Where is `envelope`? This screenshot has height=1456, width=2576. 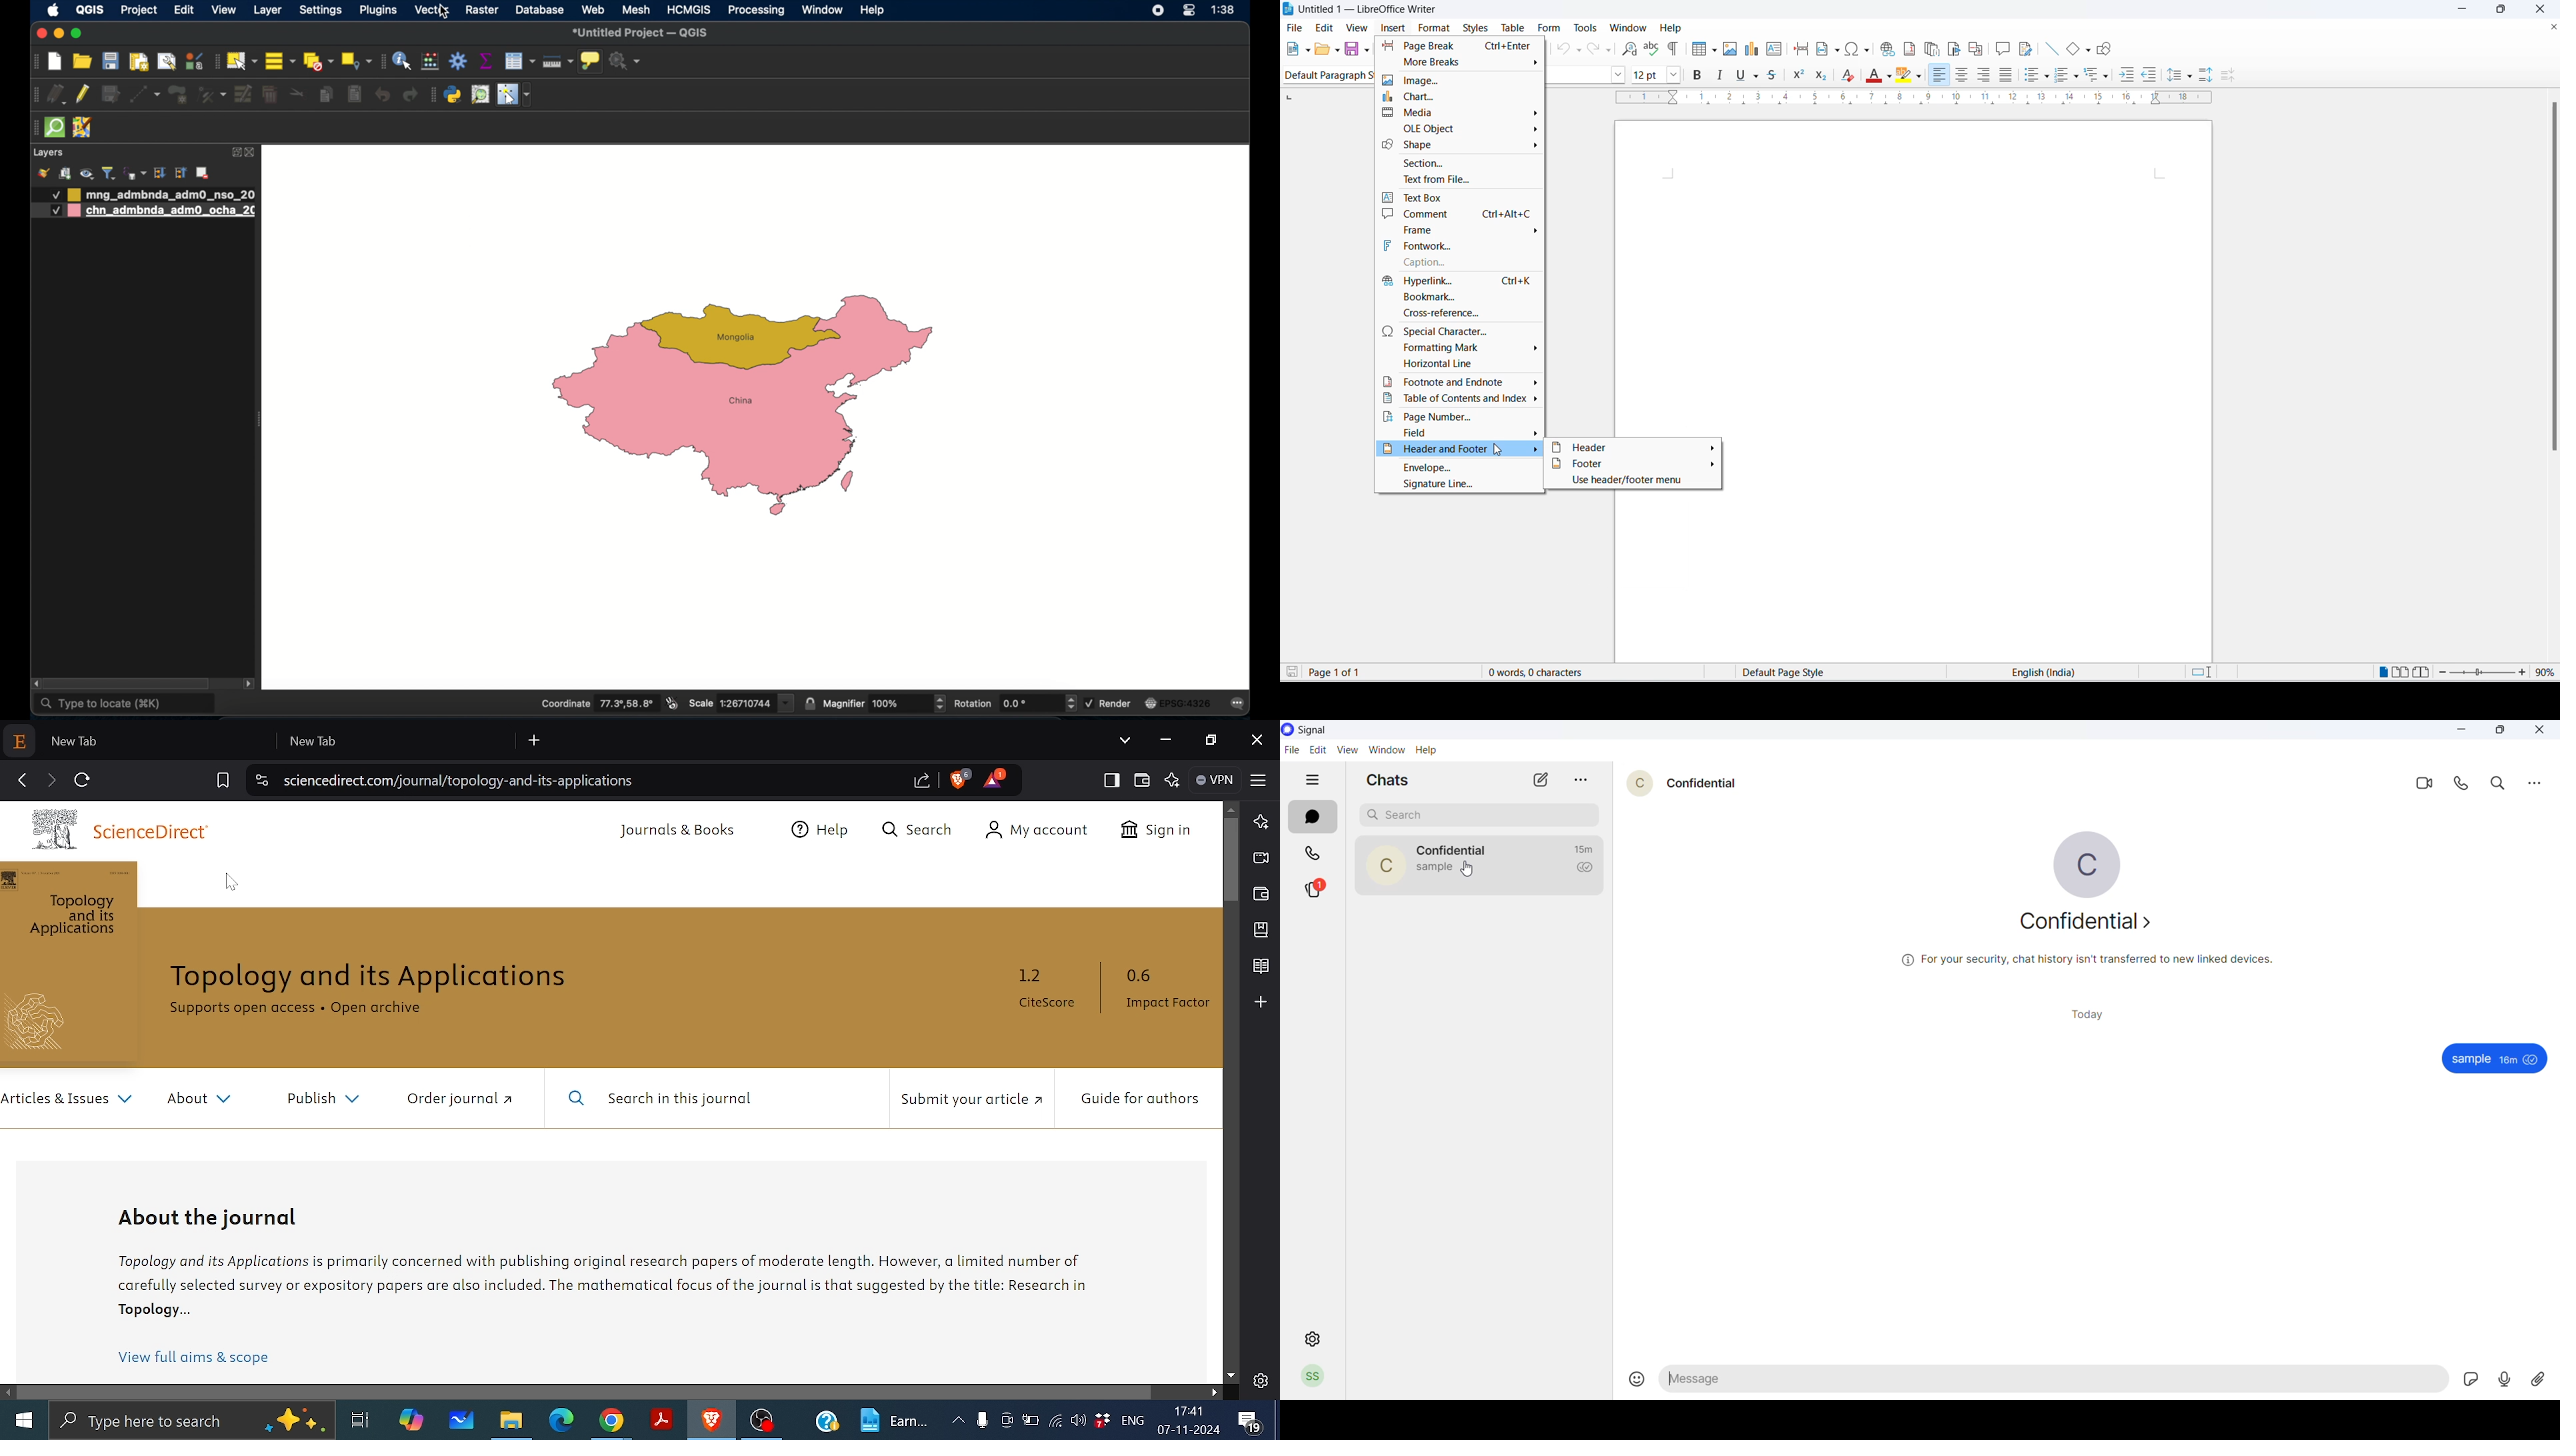
envelope is located at coordinates (1460, 468).